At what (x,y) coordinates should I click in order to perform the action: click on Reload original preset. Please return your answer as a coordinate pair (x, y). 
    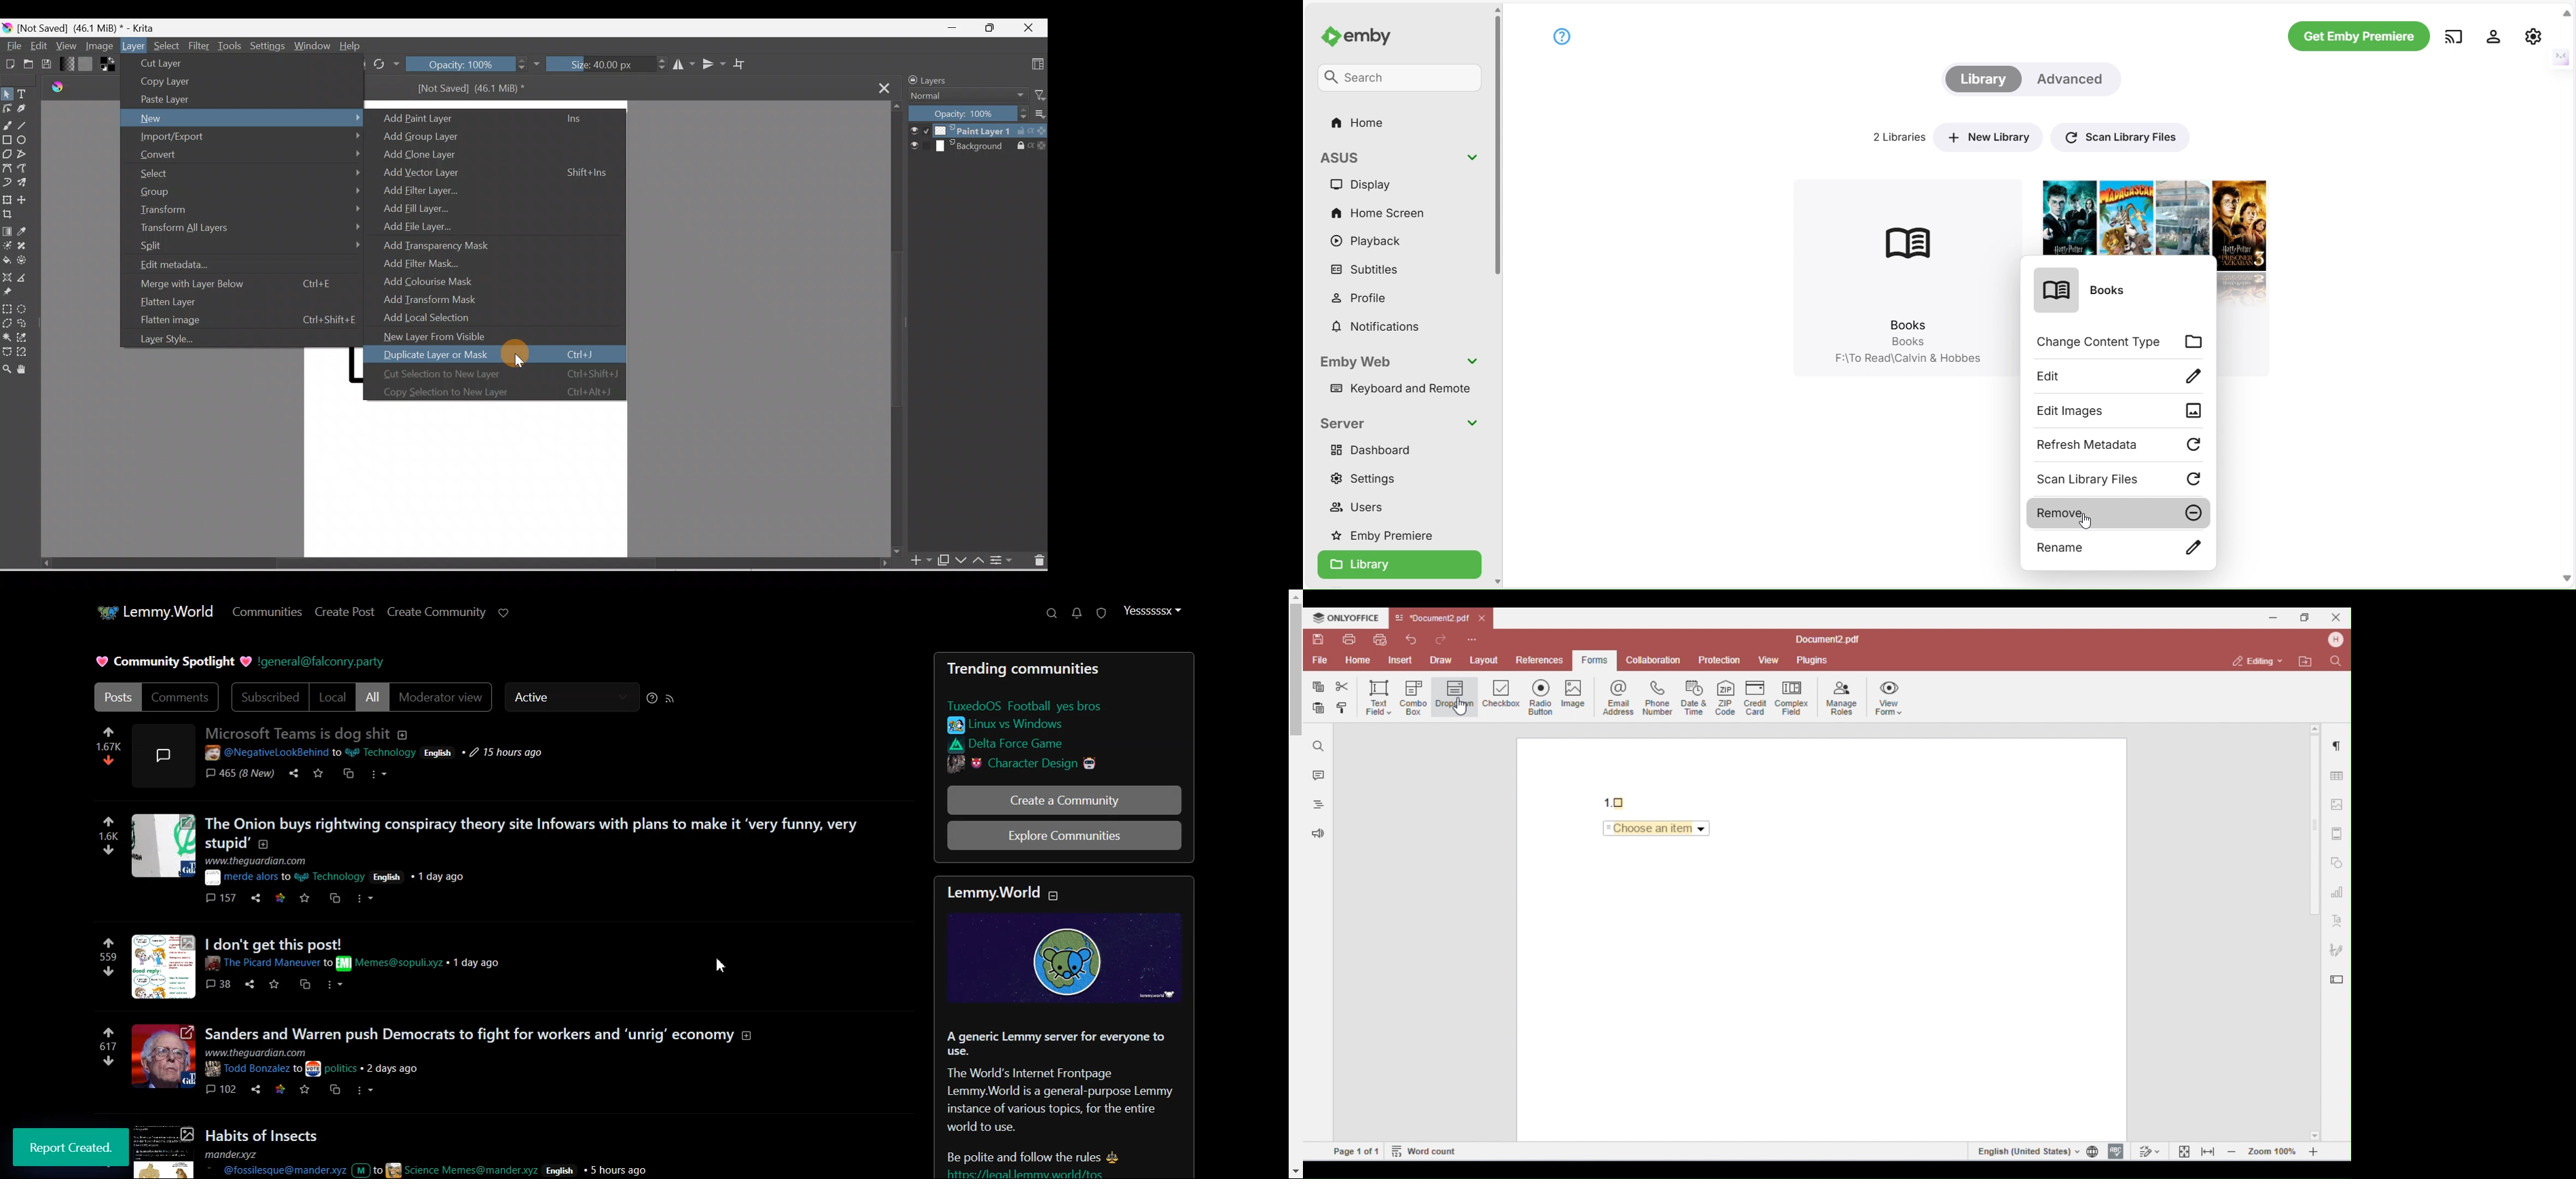
    Looking at the image, I should click on (386, 64).